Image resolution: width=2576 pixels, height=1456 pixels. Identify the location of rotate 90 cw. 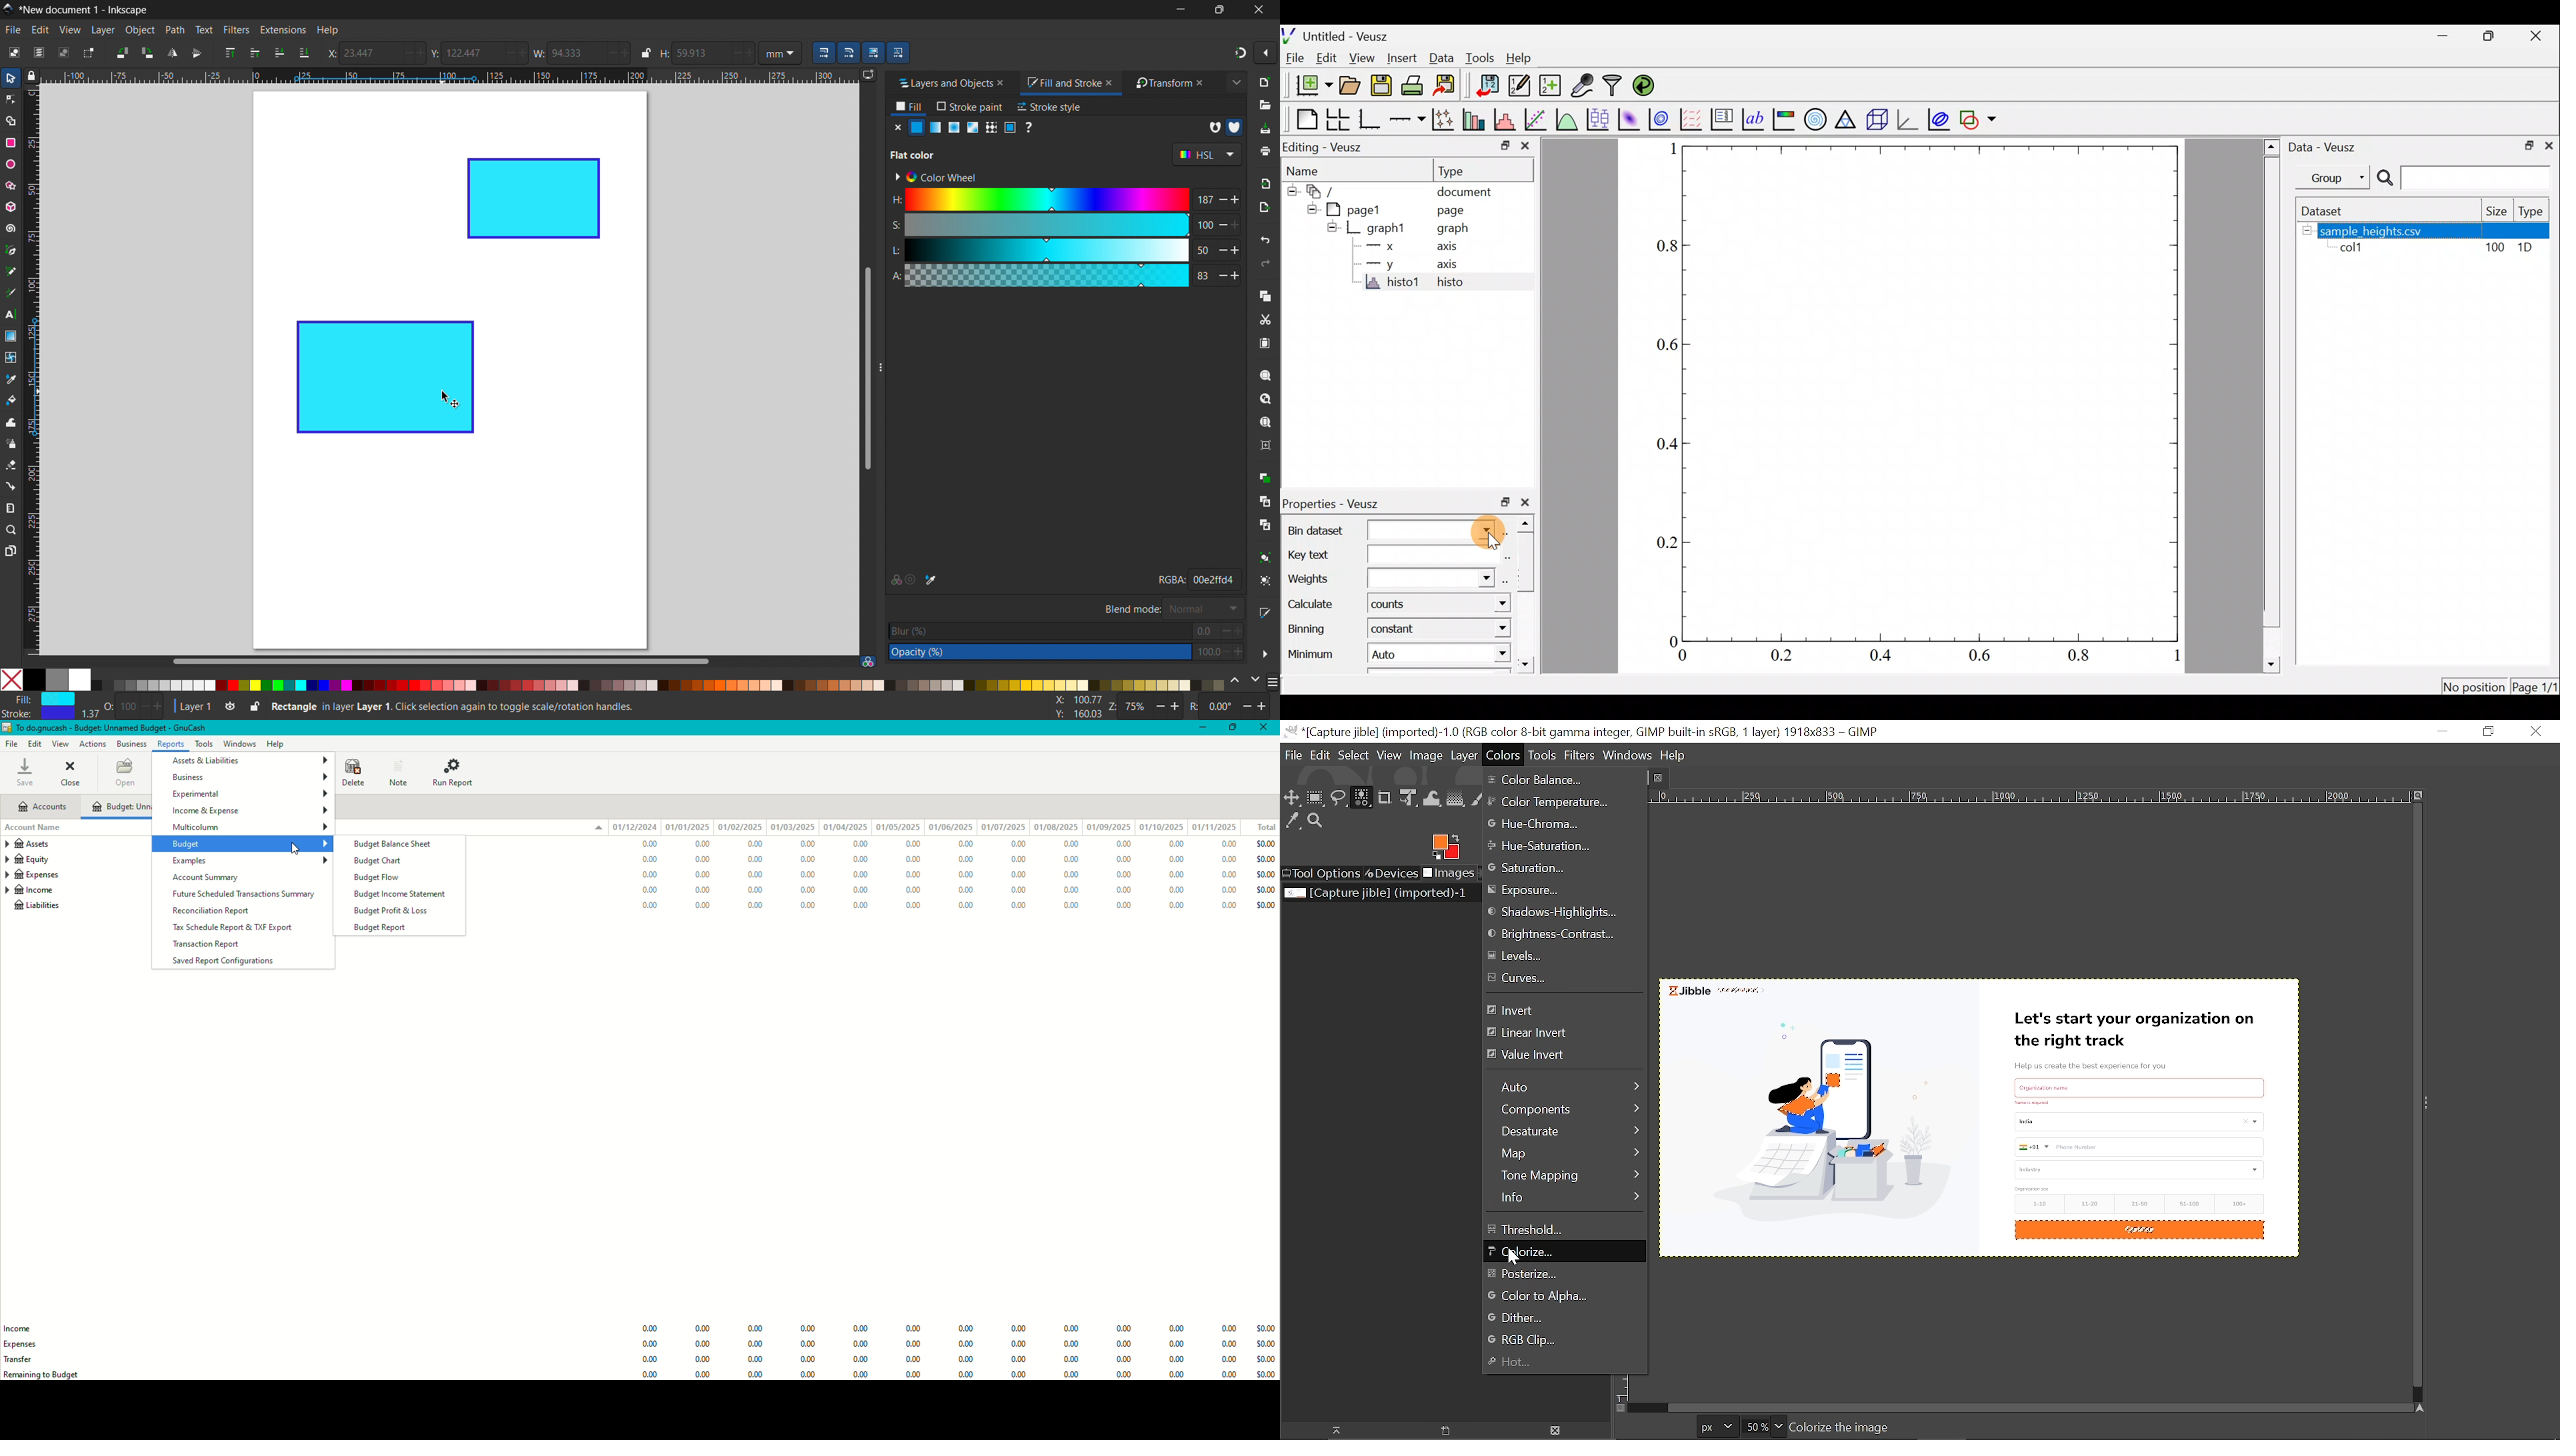
(147, 53).